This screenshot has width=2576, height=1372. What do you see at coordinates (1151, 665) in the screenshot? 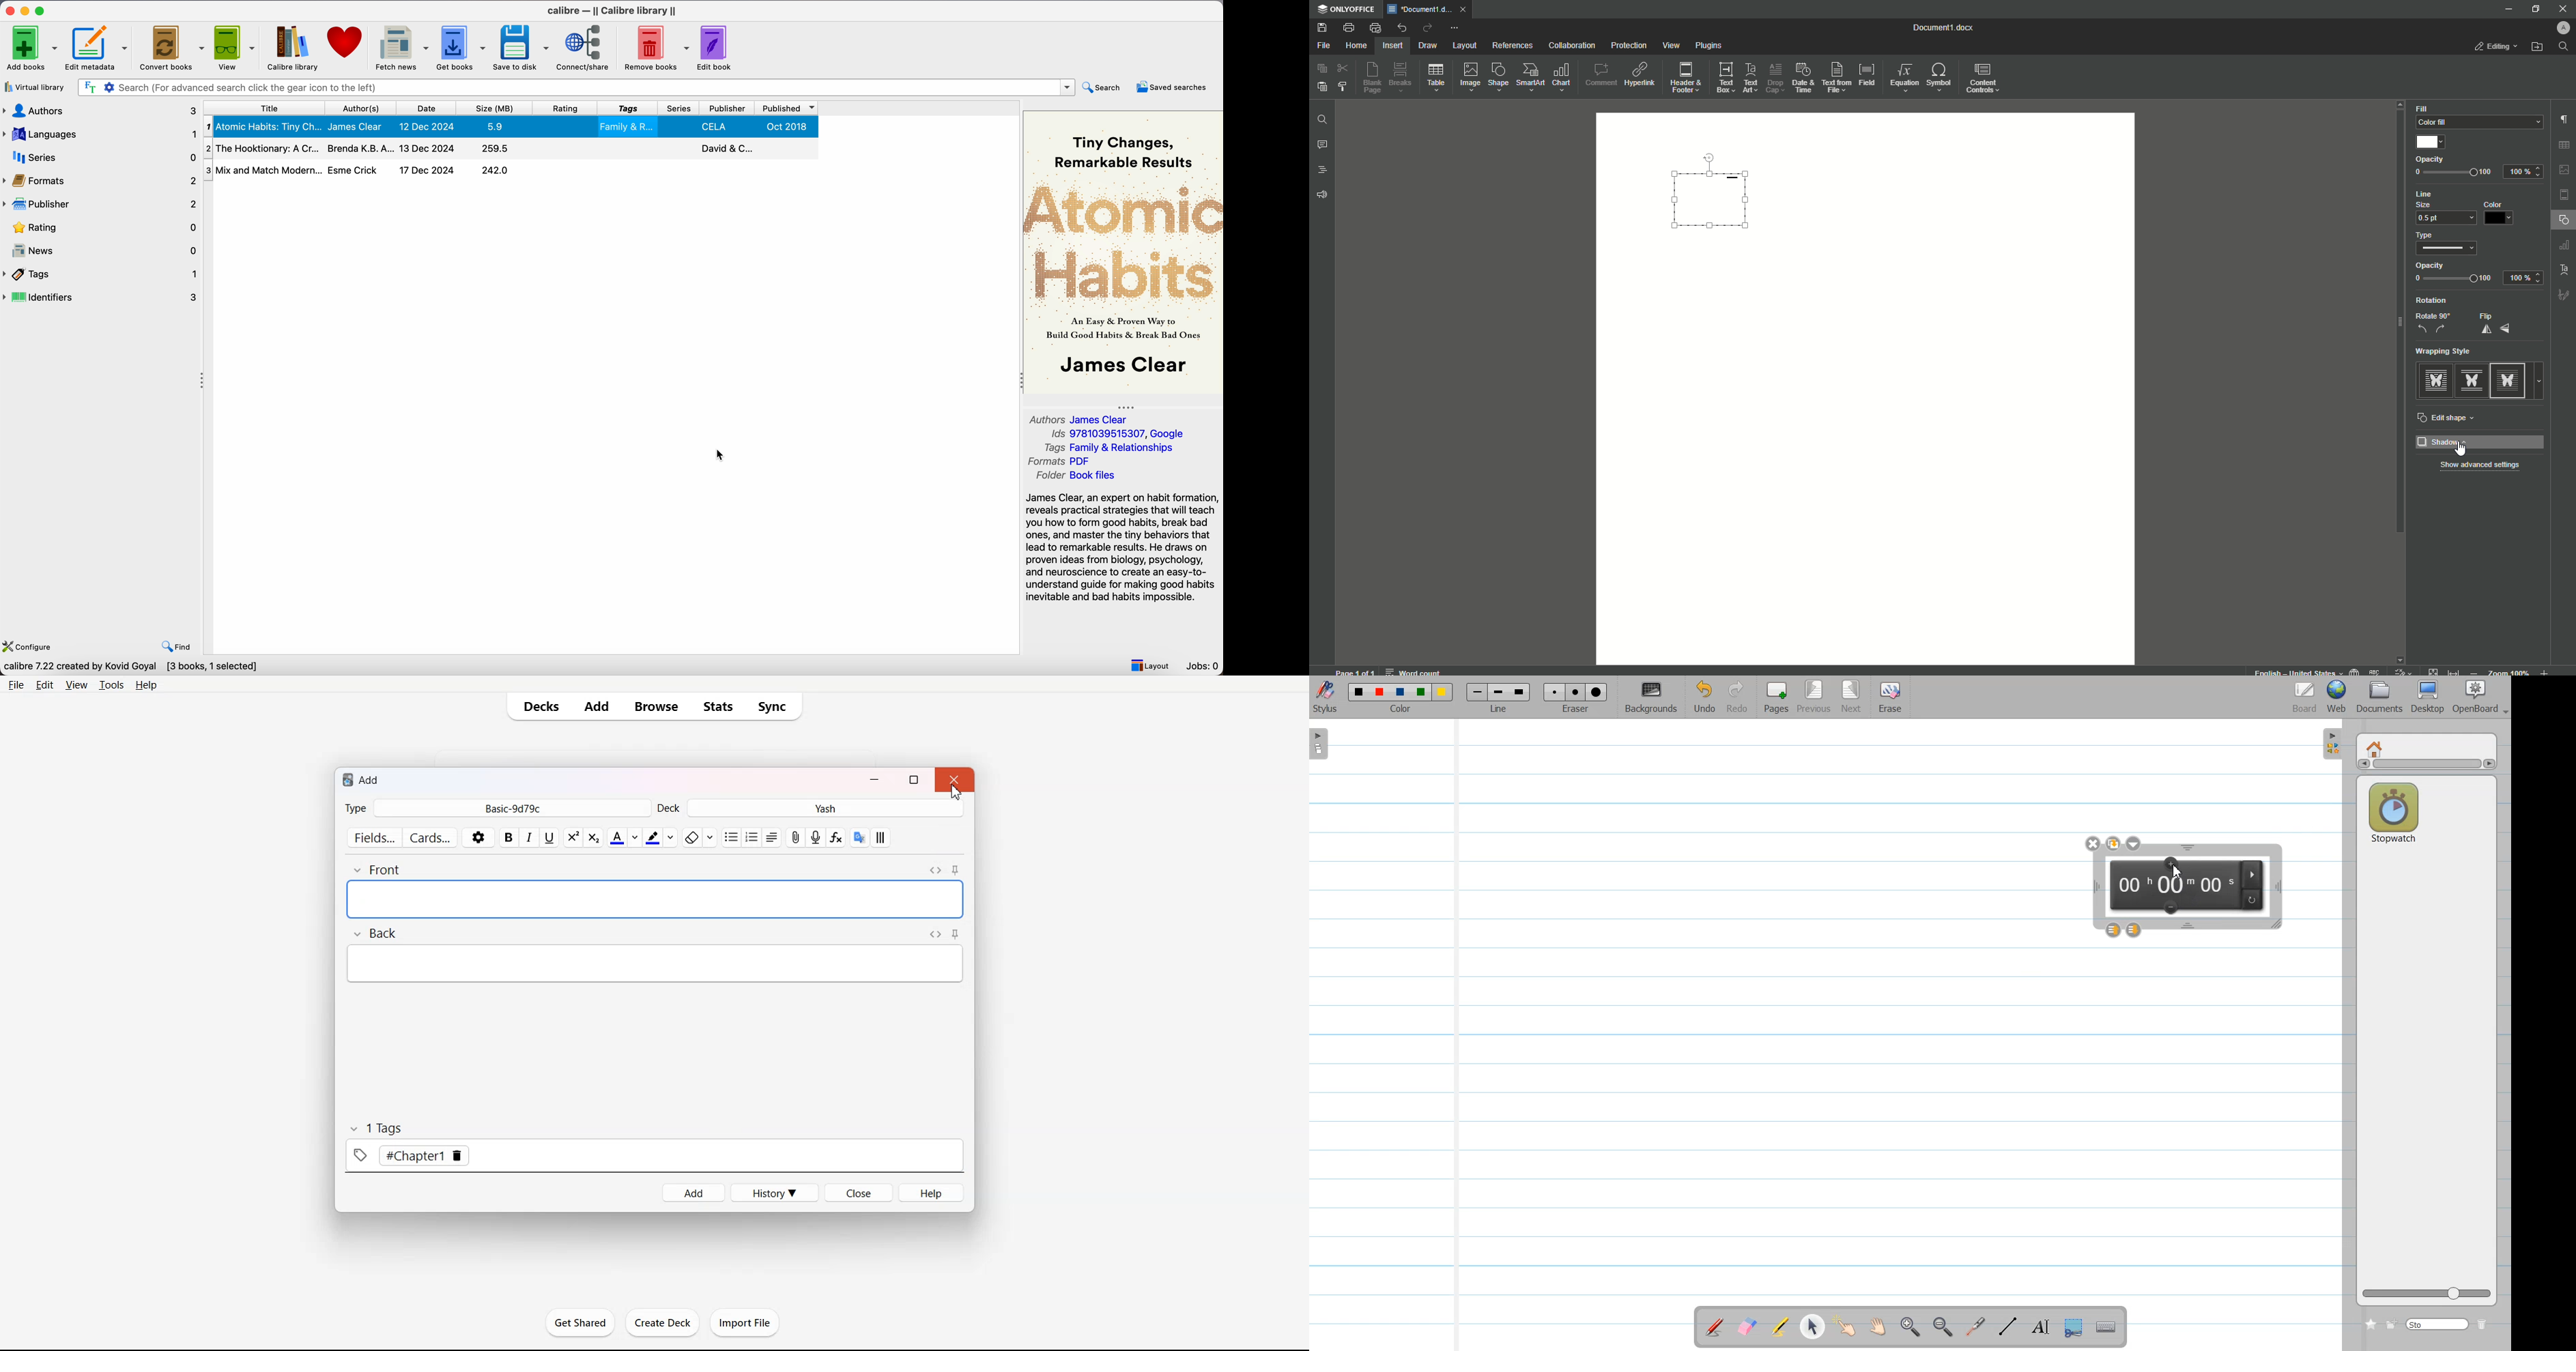
I see `layout` at bounding box center [1151, 665].